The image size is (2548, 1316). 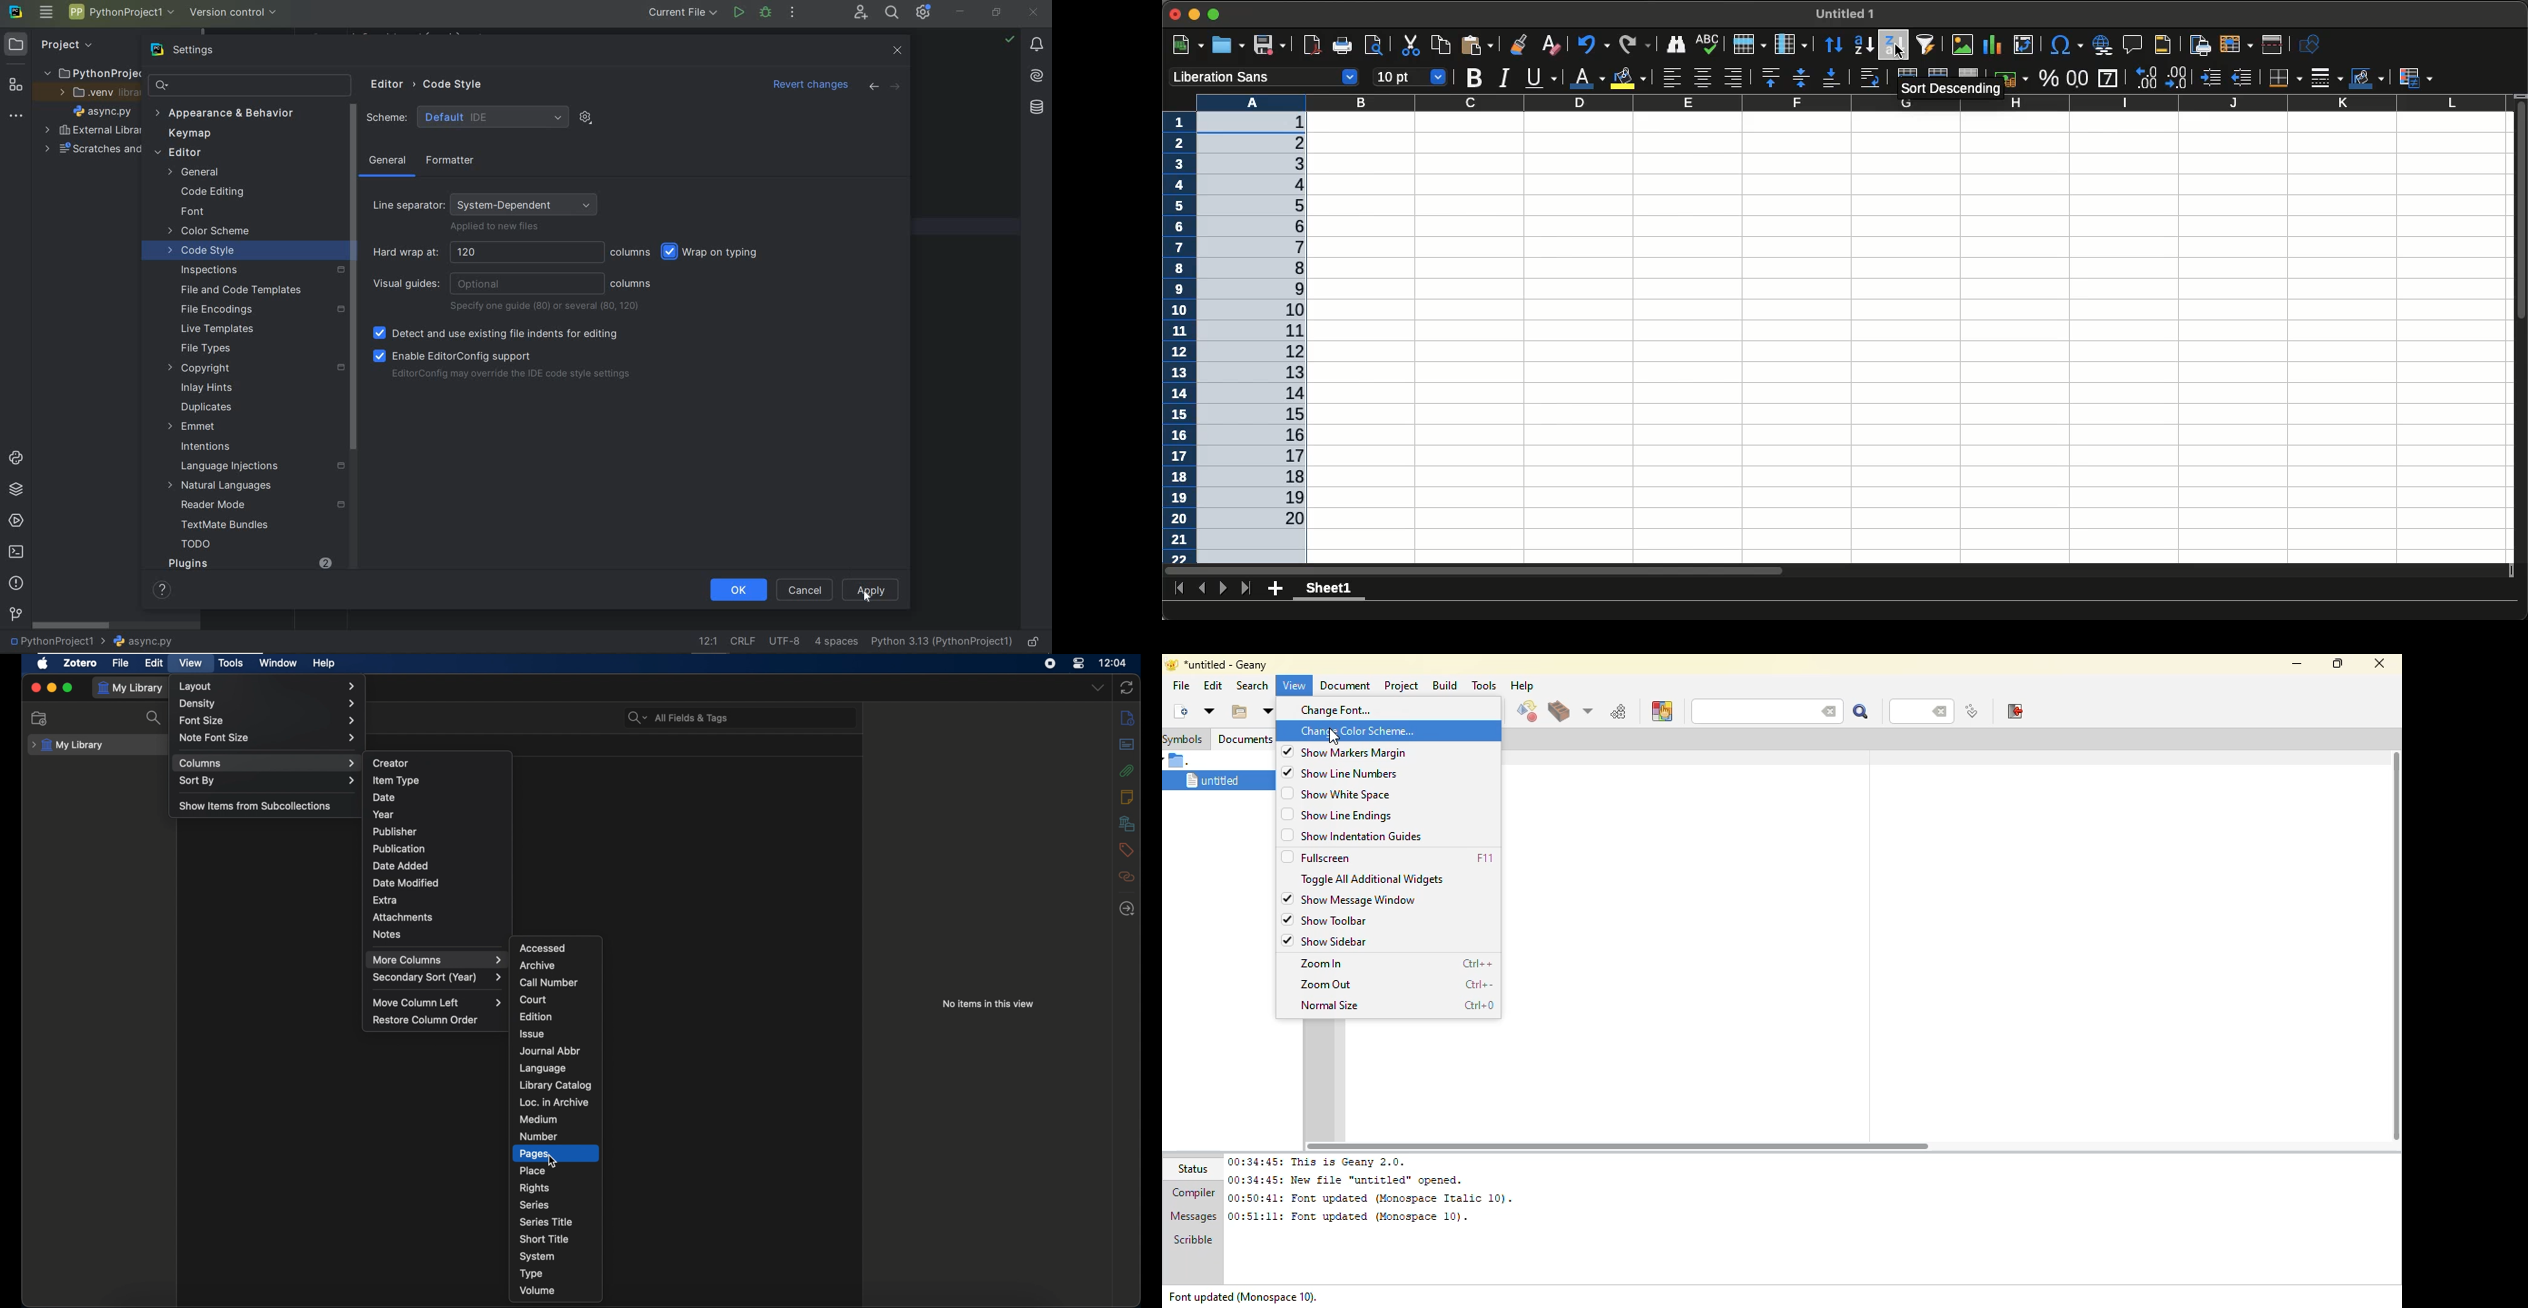 I want to click on tags, so click(x=1126, y=849).